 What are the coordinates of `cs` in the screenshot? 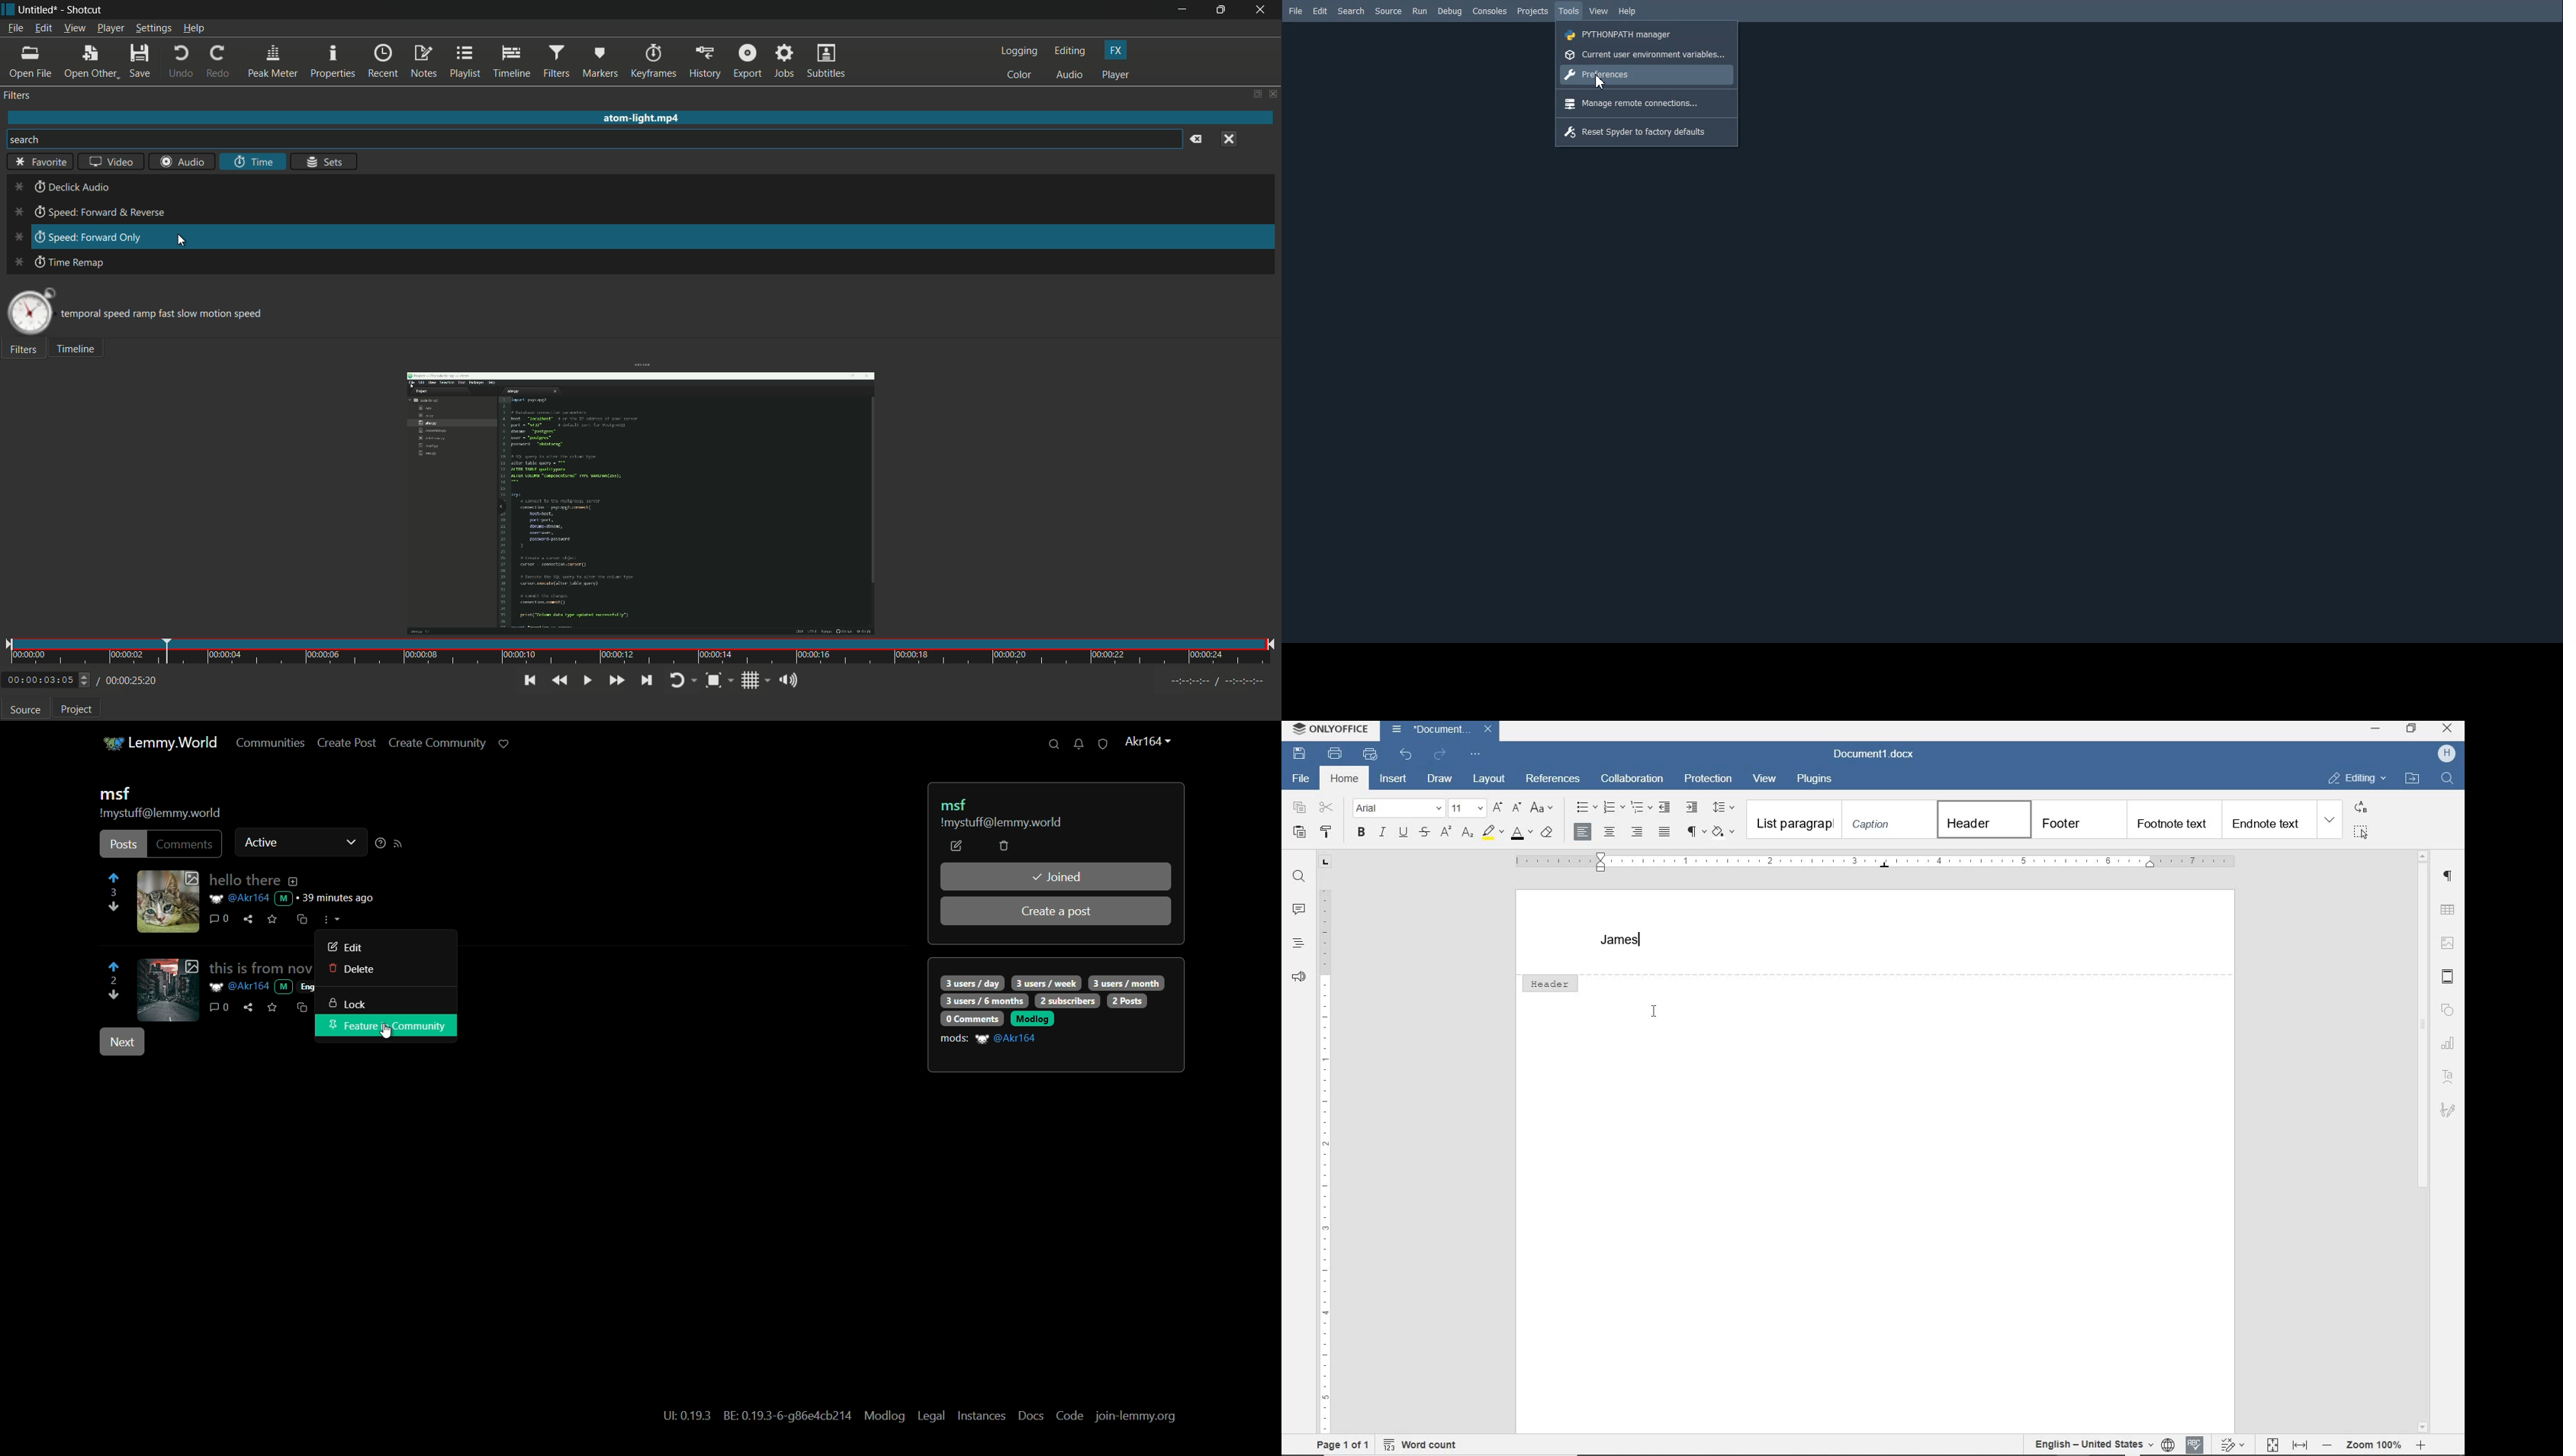 It's located at (301, 1007).